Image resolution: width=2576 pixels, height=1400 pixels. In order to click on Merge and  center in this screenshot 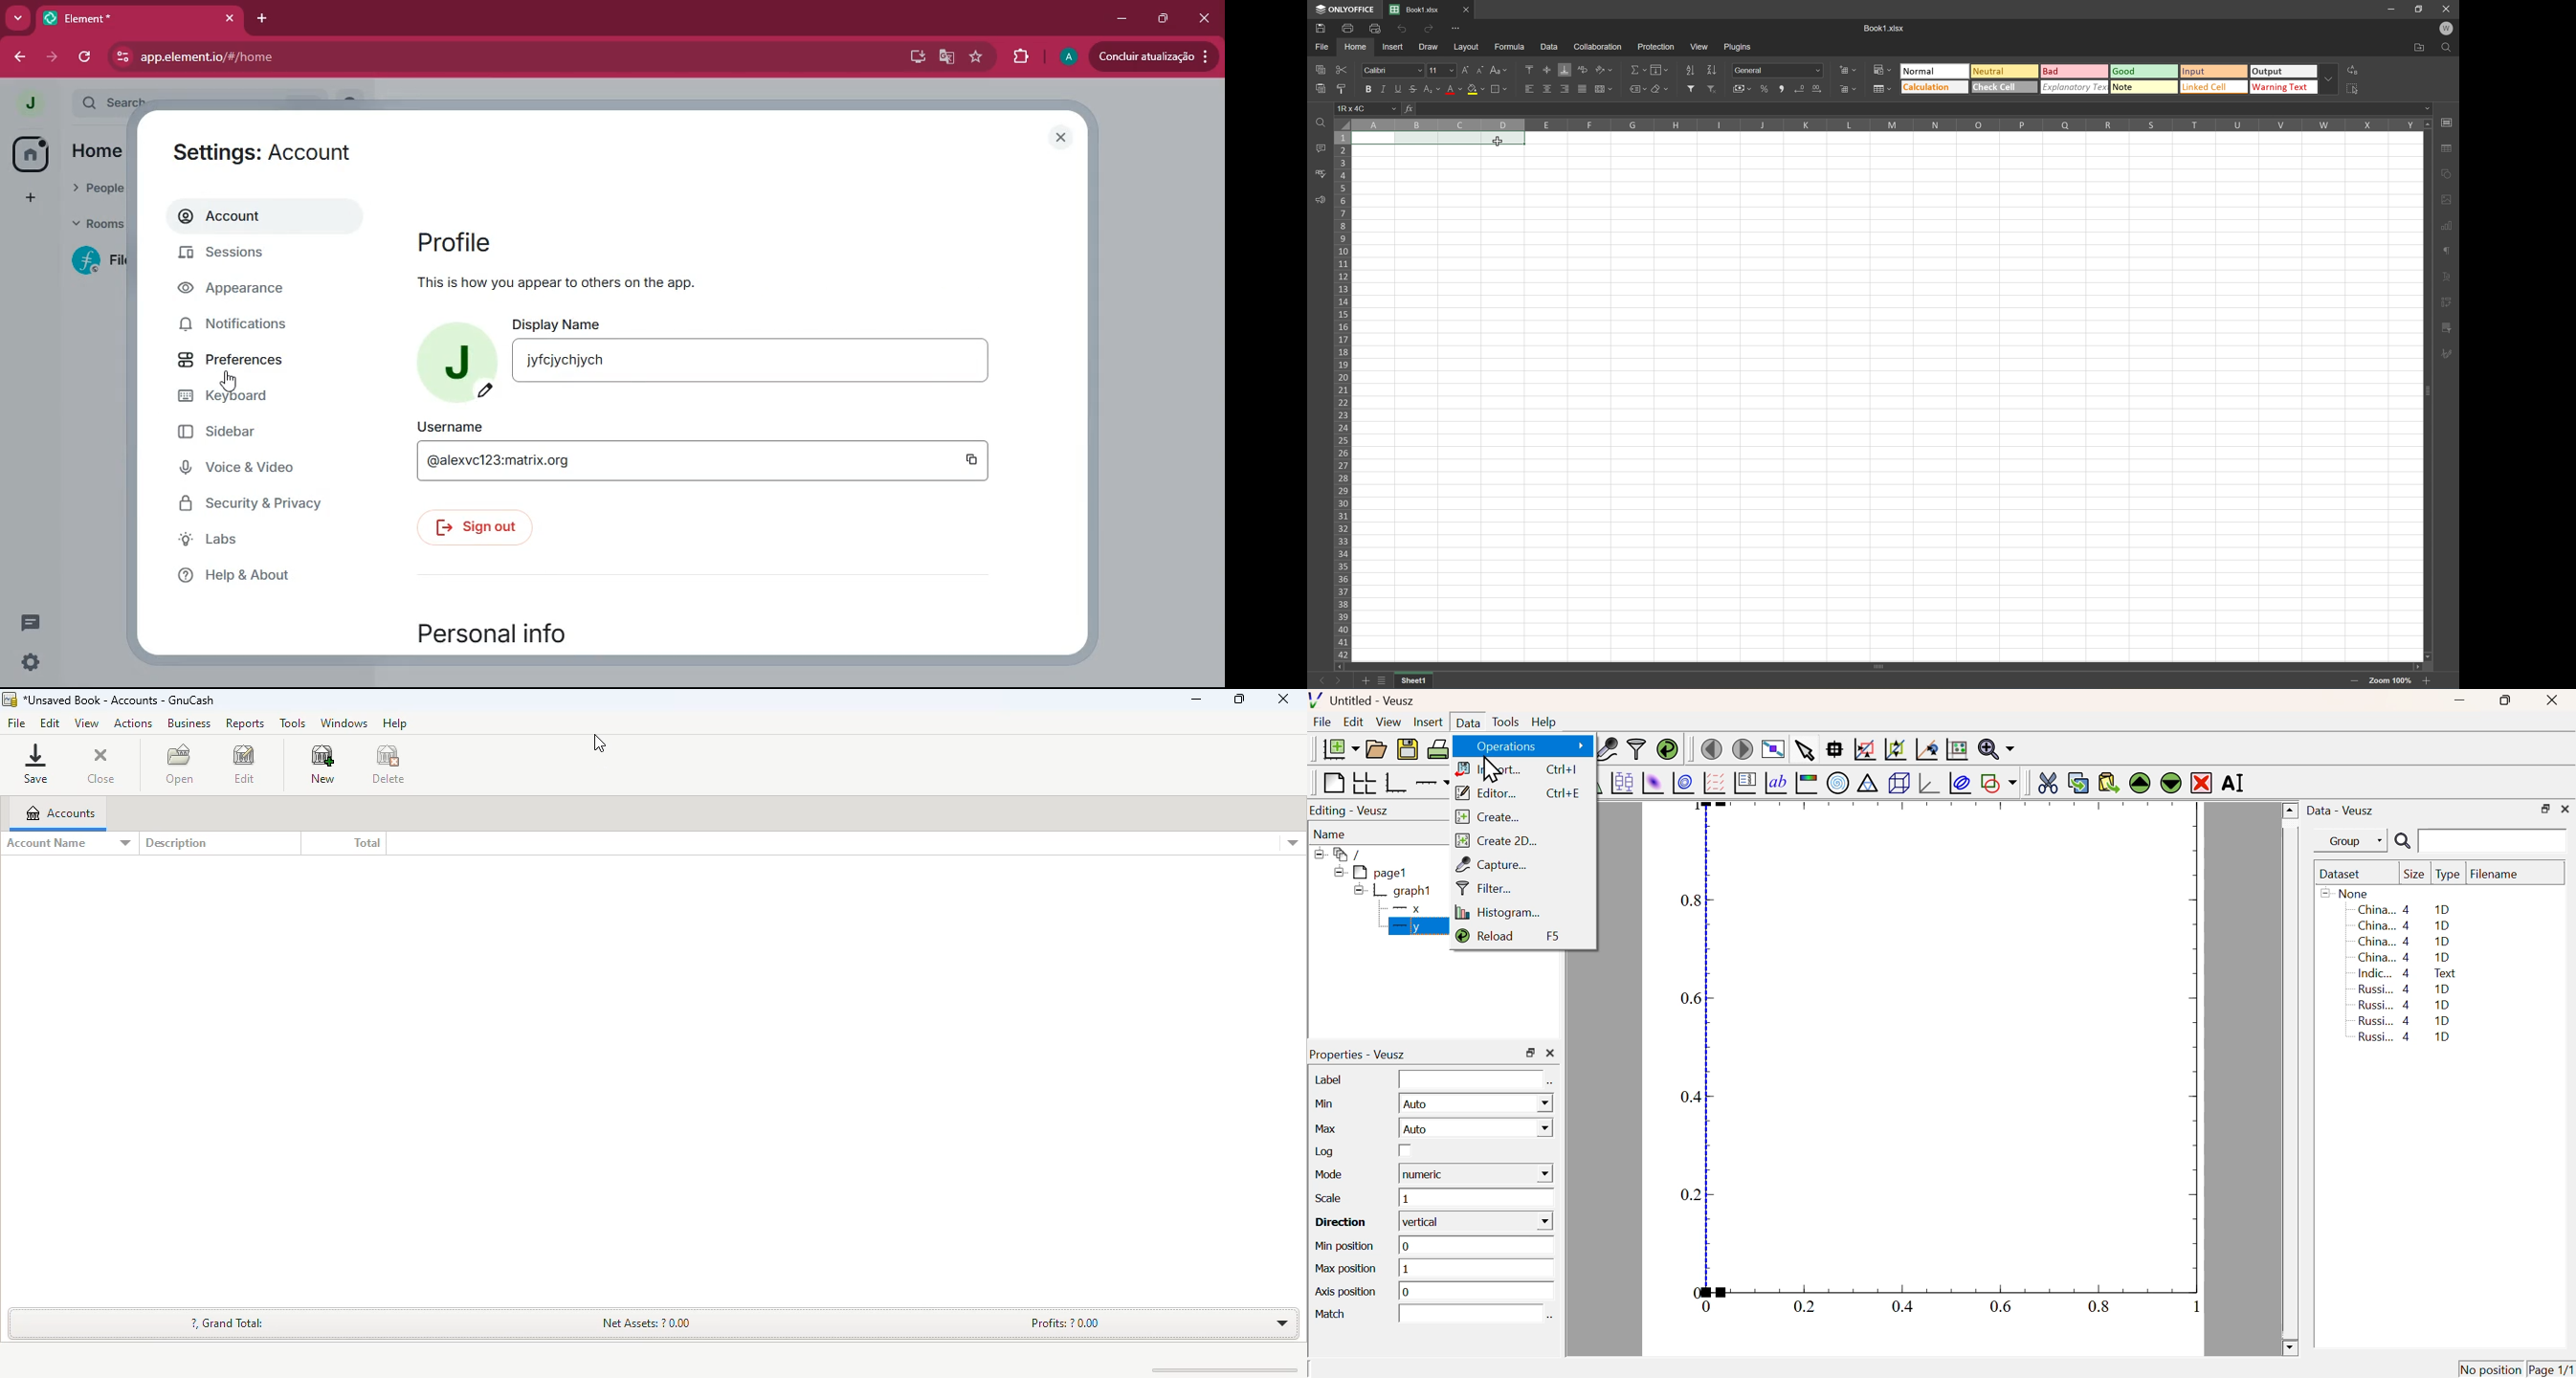, I will do `click(1603, 91)`.